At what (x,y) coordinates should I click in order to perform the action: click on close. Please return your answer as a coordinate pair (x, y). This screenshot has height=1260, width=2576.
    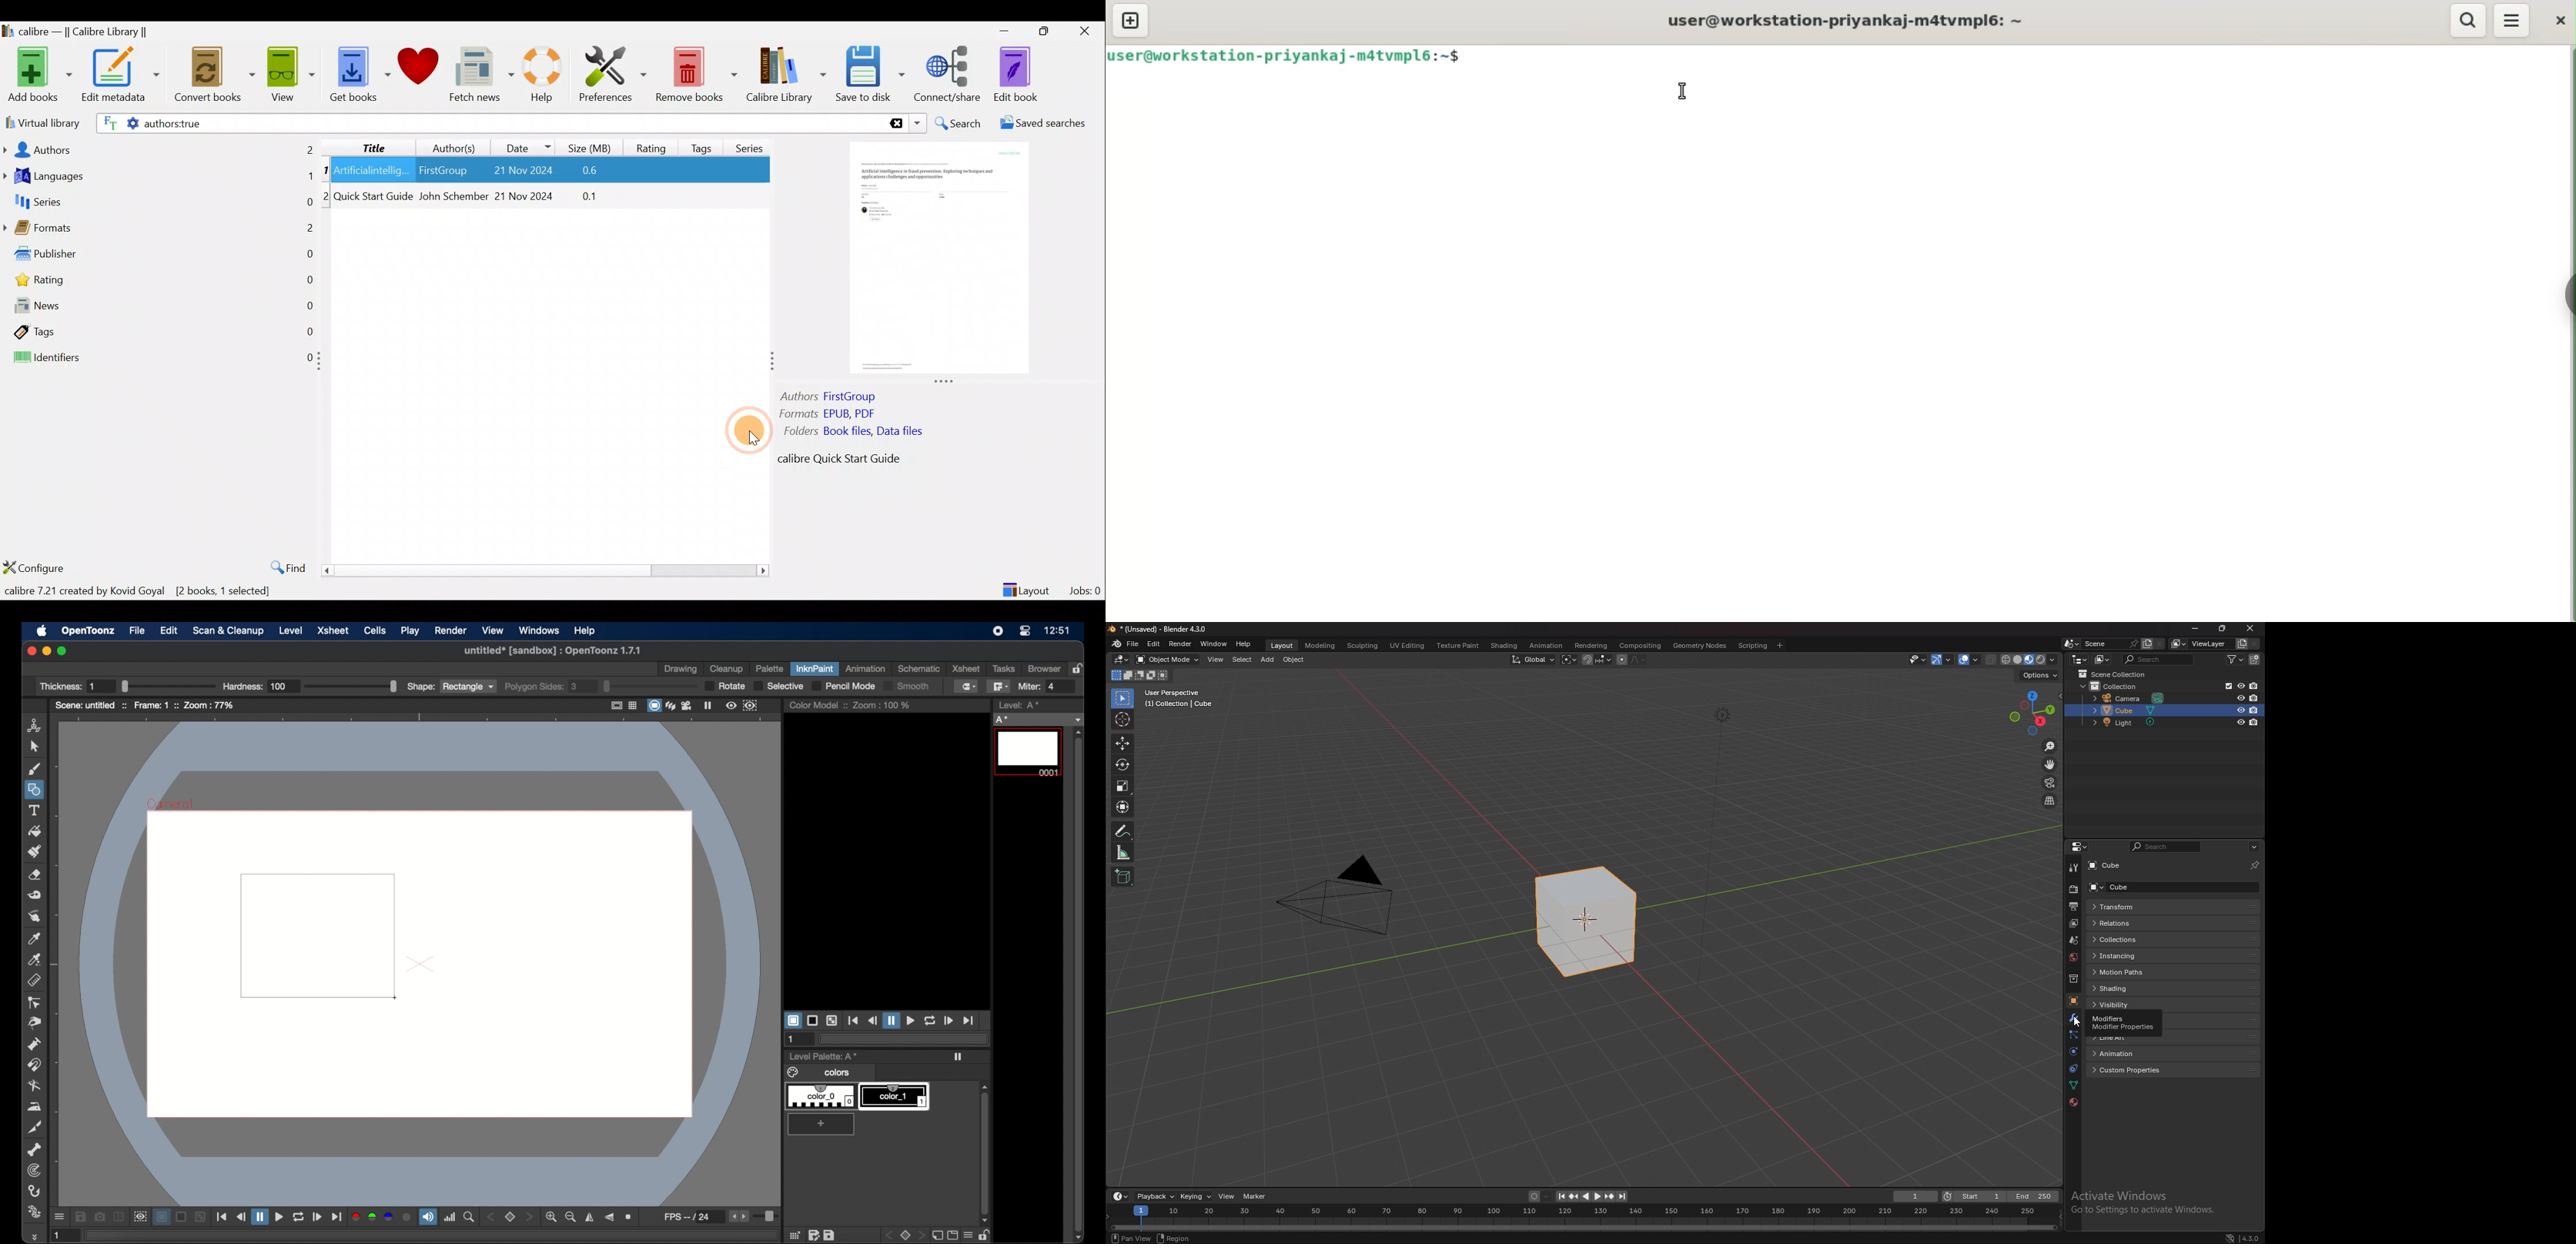
    Looking at the image, I should click on (2249, 629).